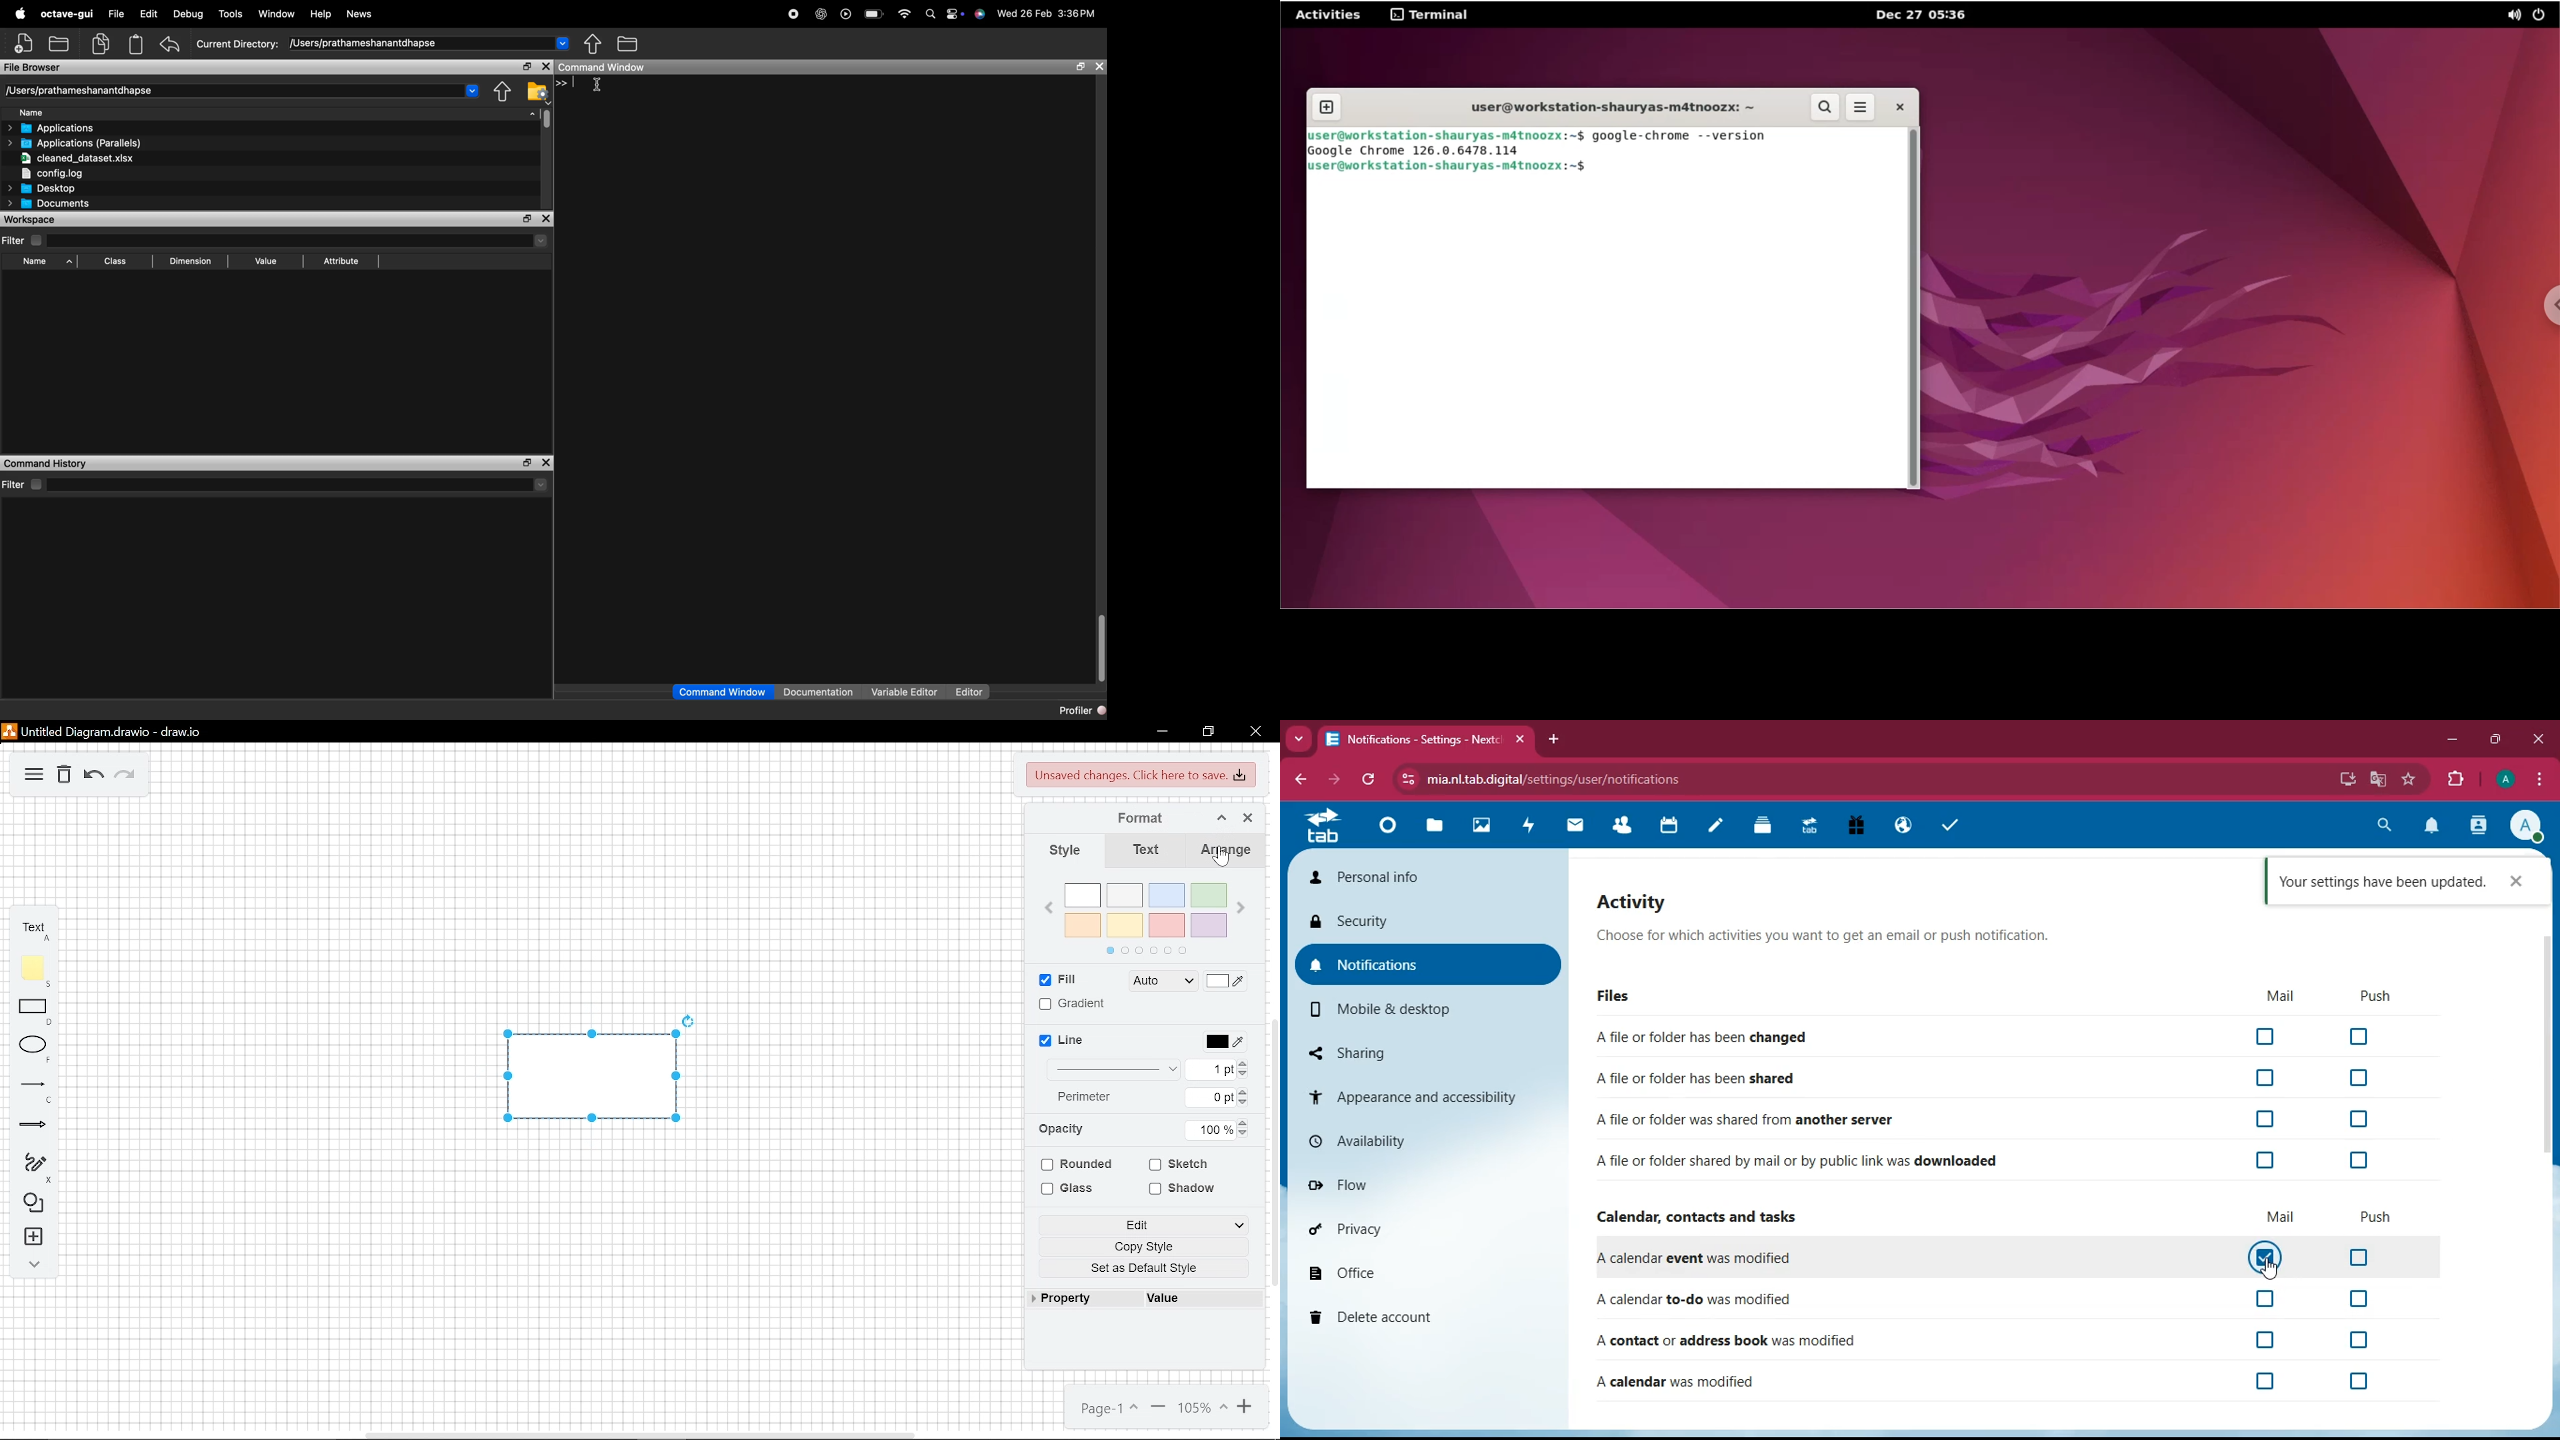 The height and width of the screenshot is (1456, 2576). What do you see at coordinates (1117, 1069) in the screenshot?
I see `line style` at bounding box center [1117, 1069].